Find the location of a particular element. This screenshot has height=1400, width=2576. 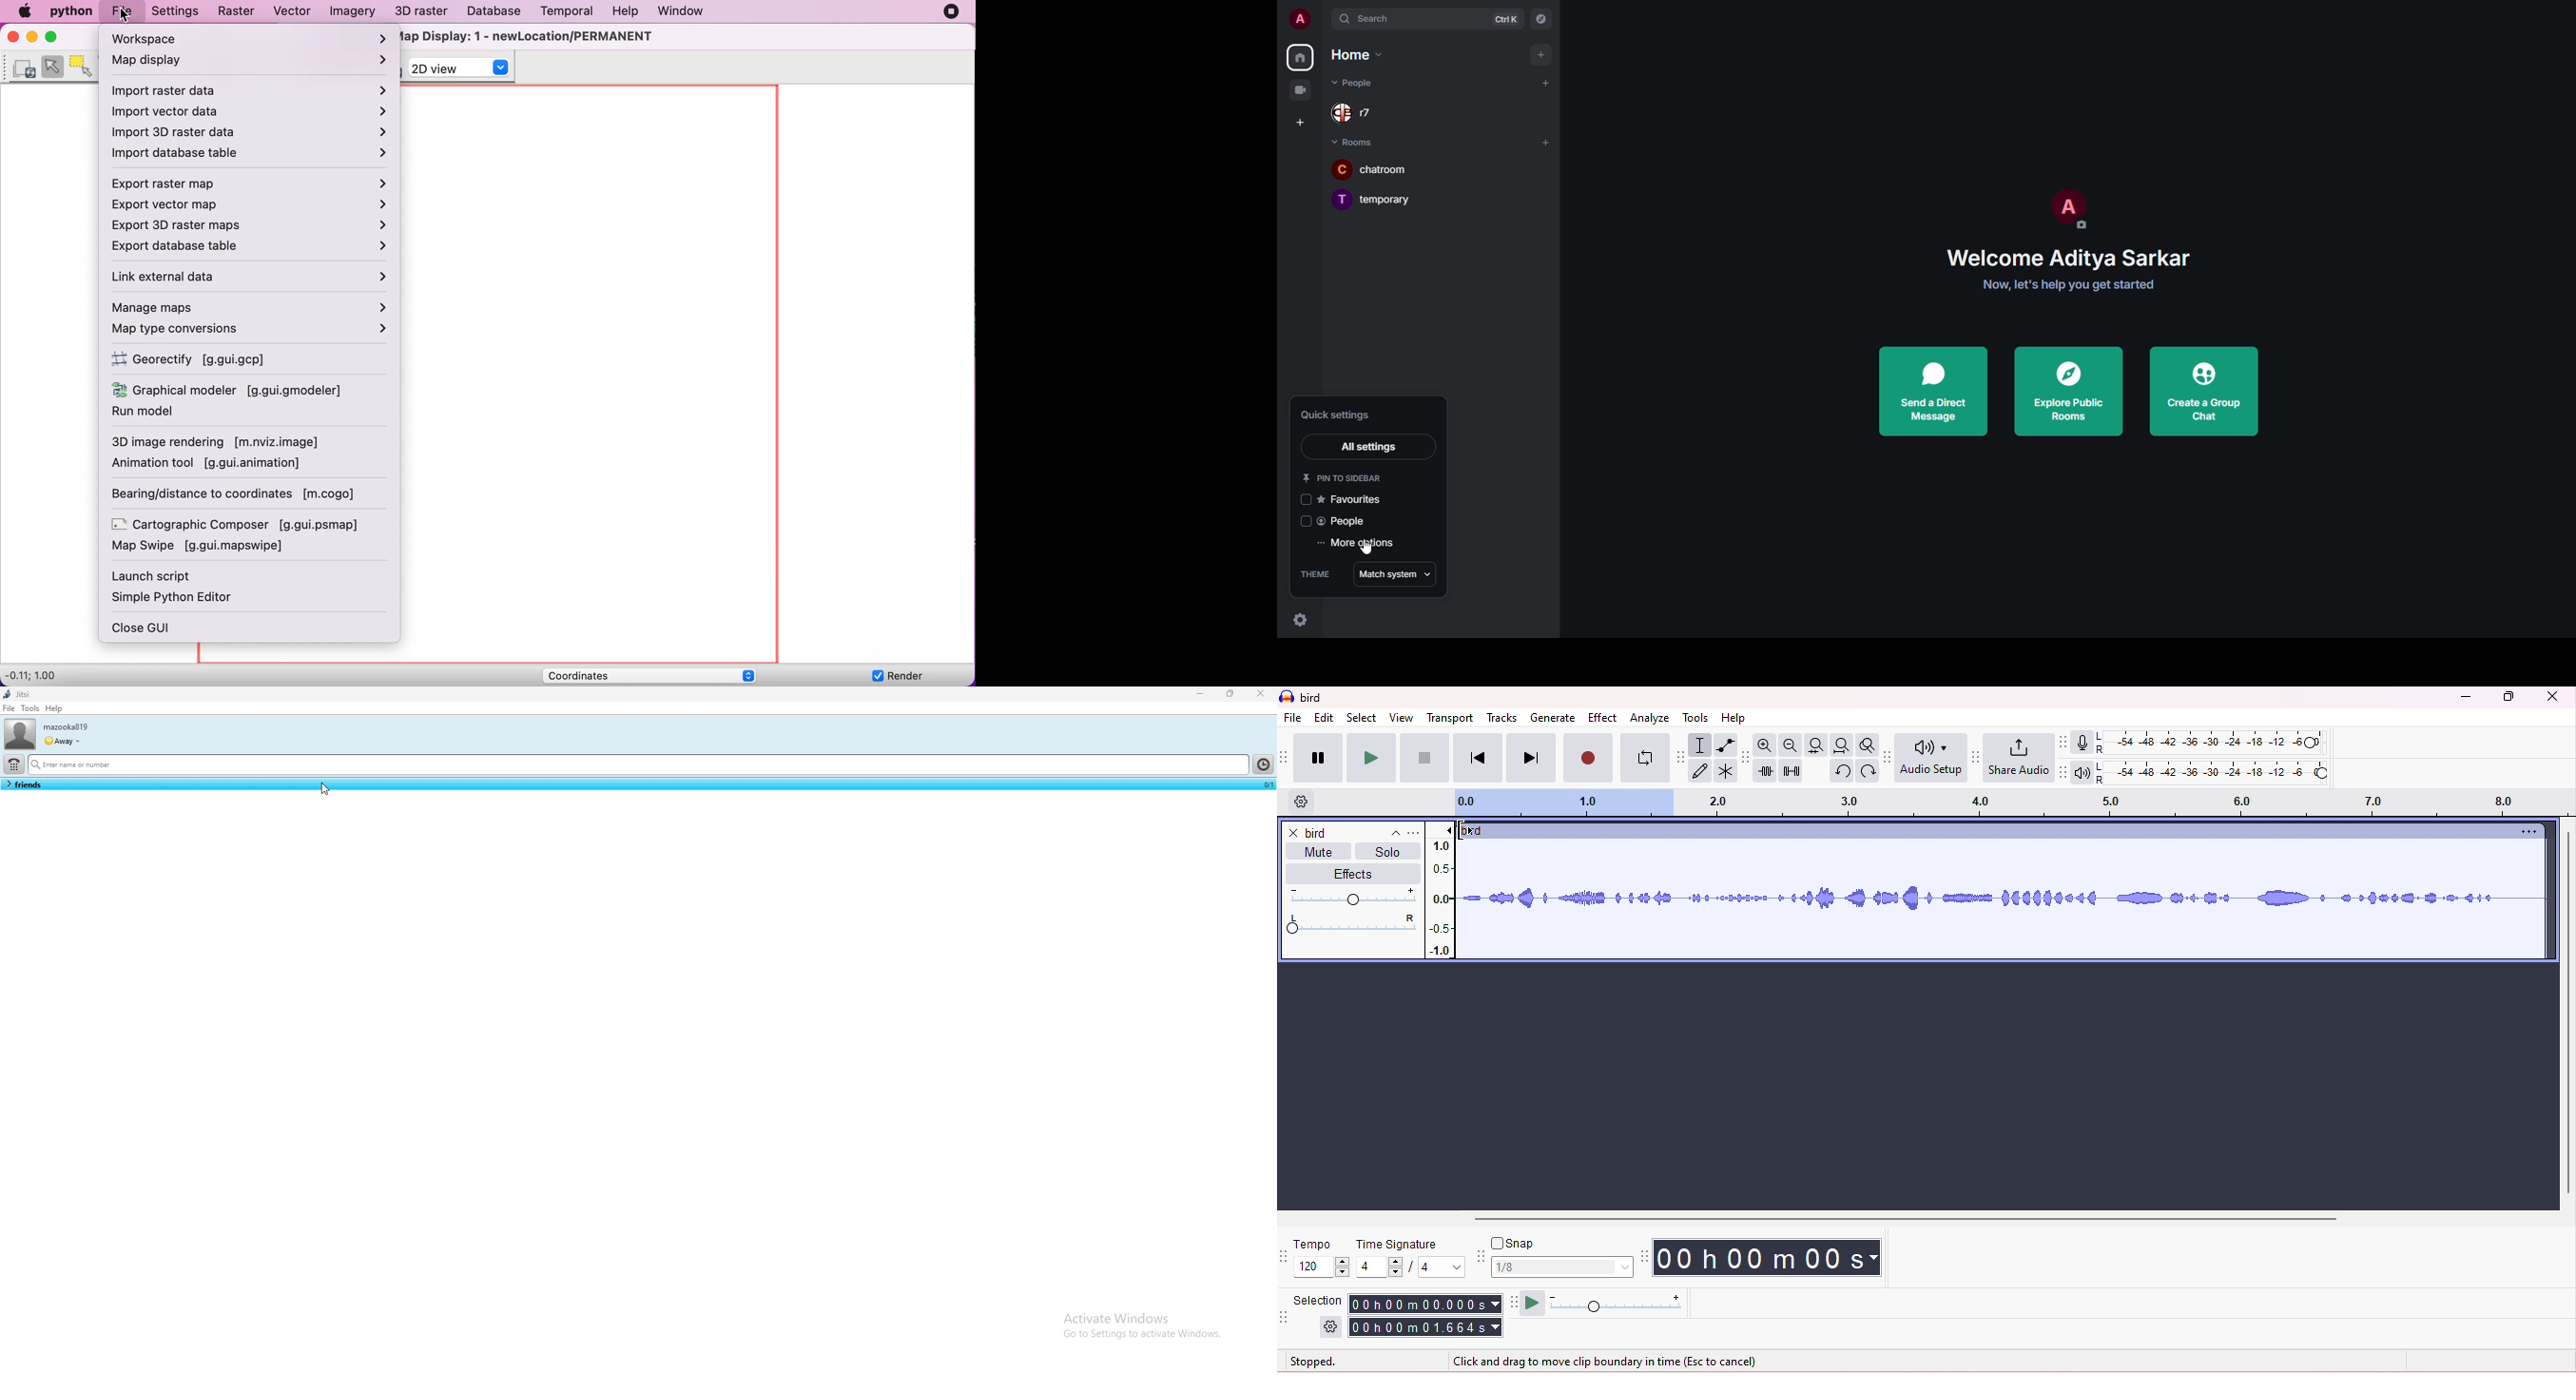

view is located at coordinates (1402, 717).